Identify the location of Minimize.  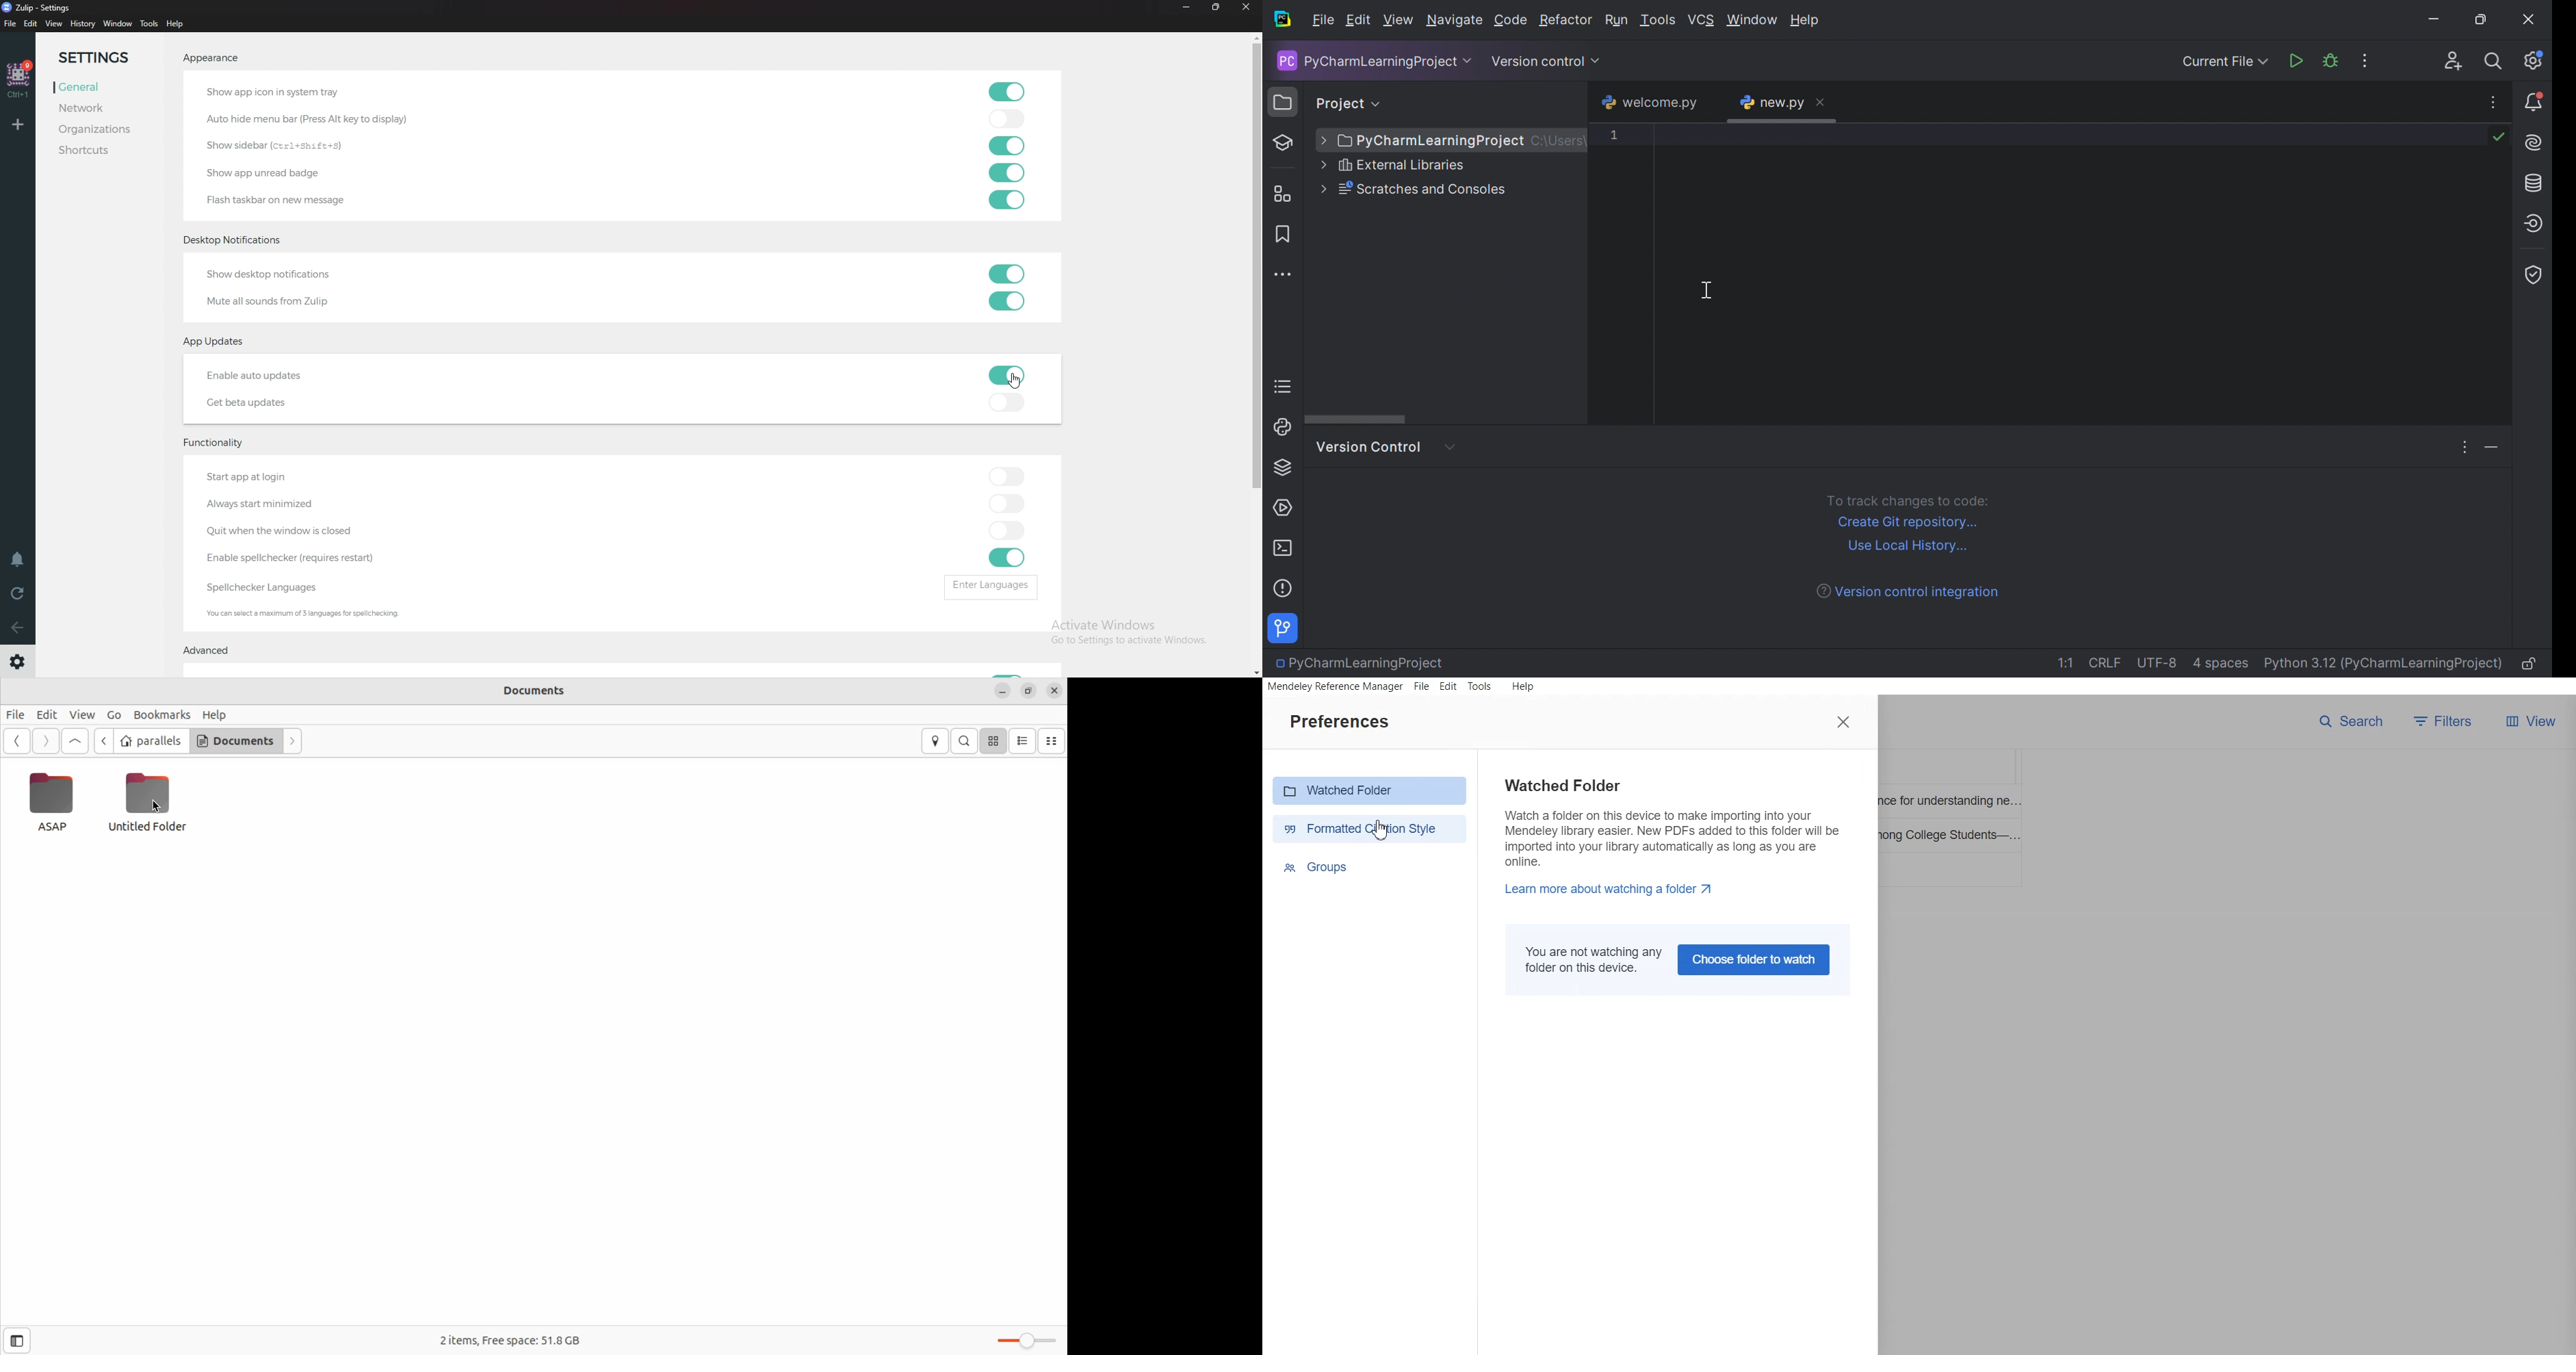
(1188, 8).